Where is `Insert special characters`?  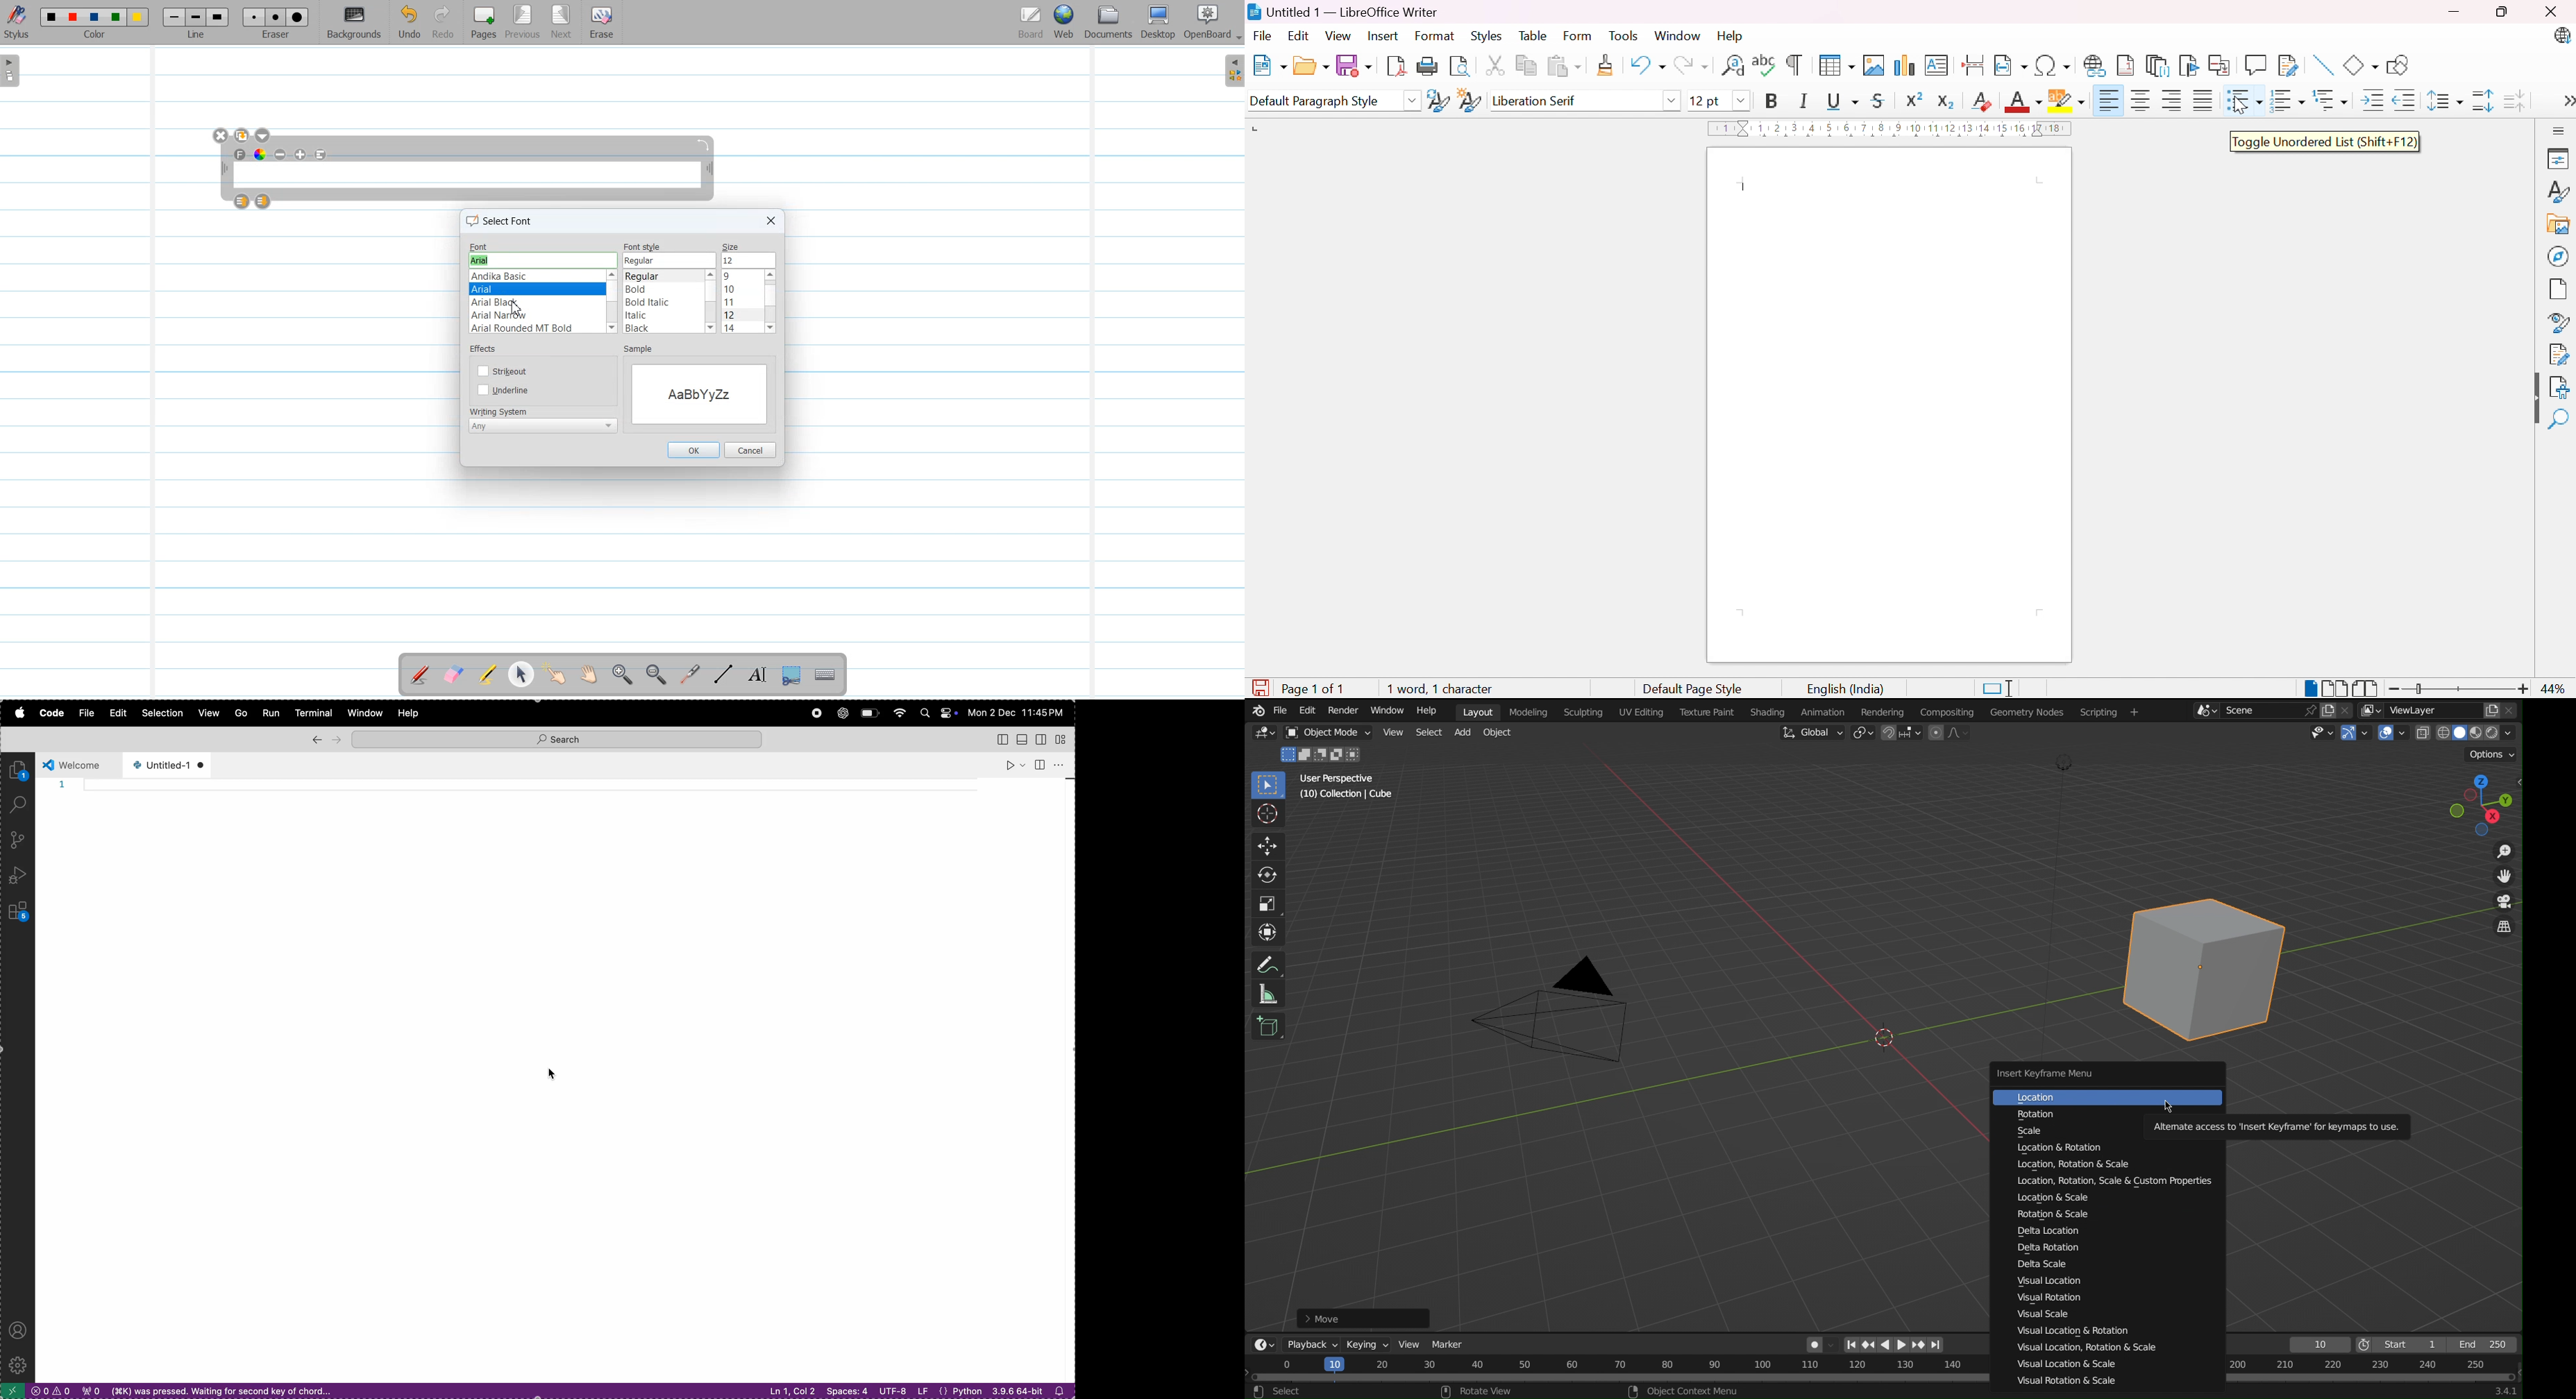 Insert special characters is located at coordinates (2052, 66).